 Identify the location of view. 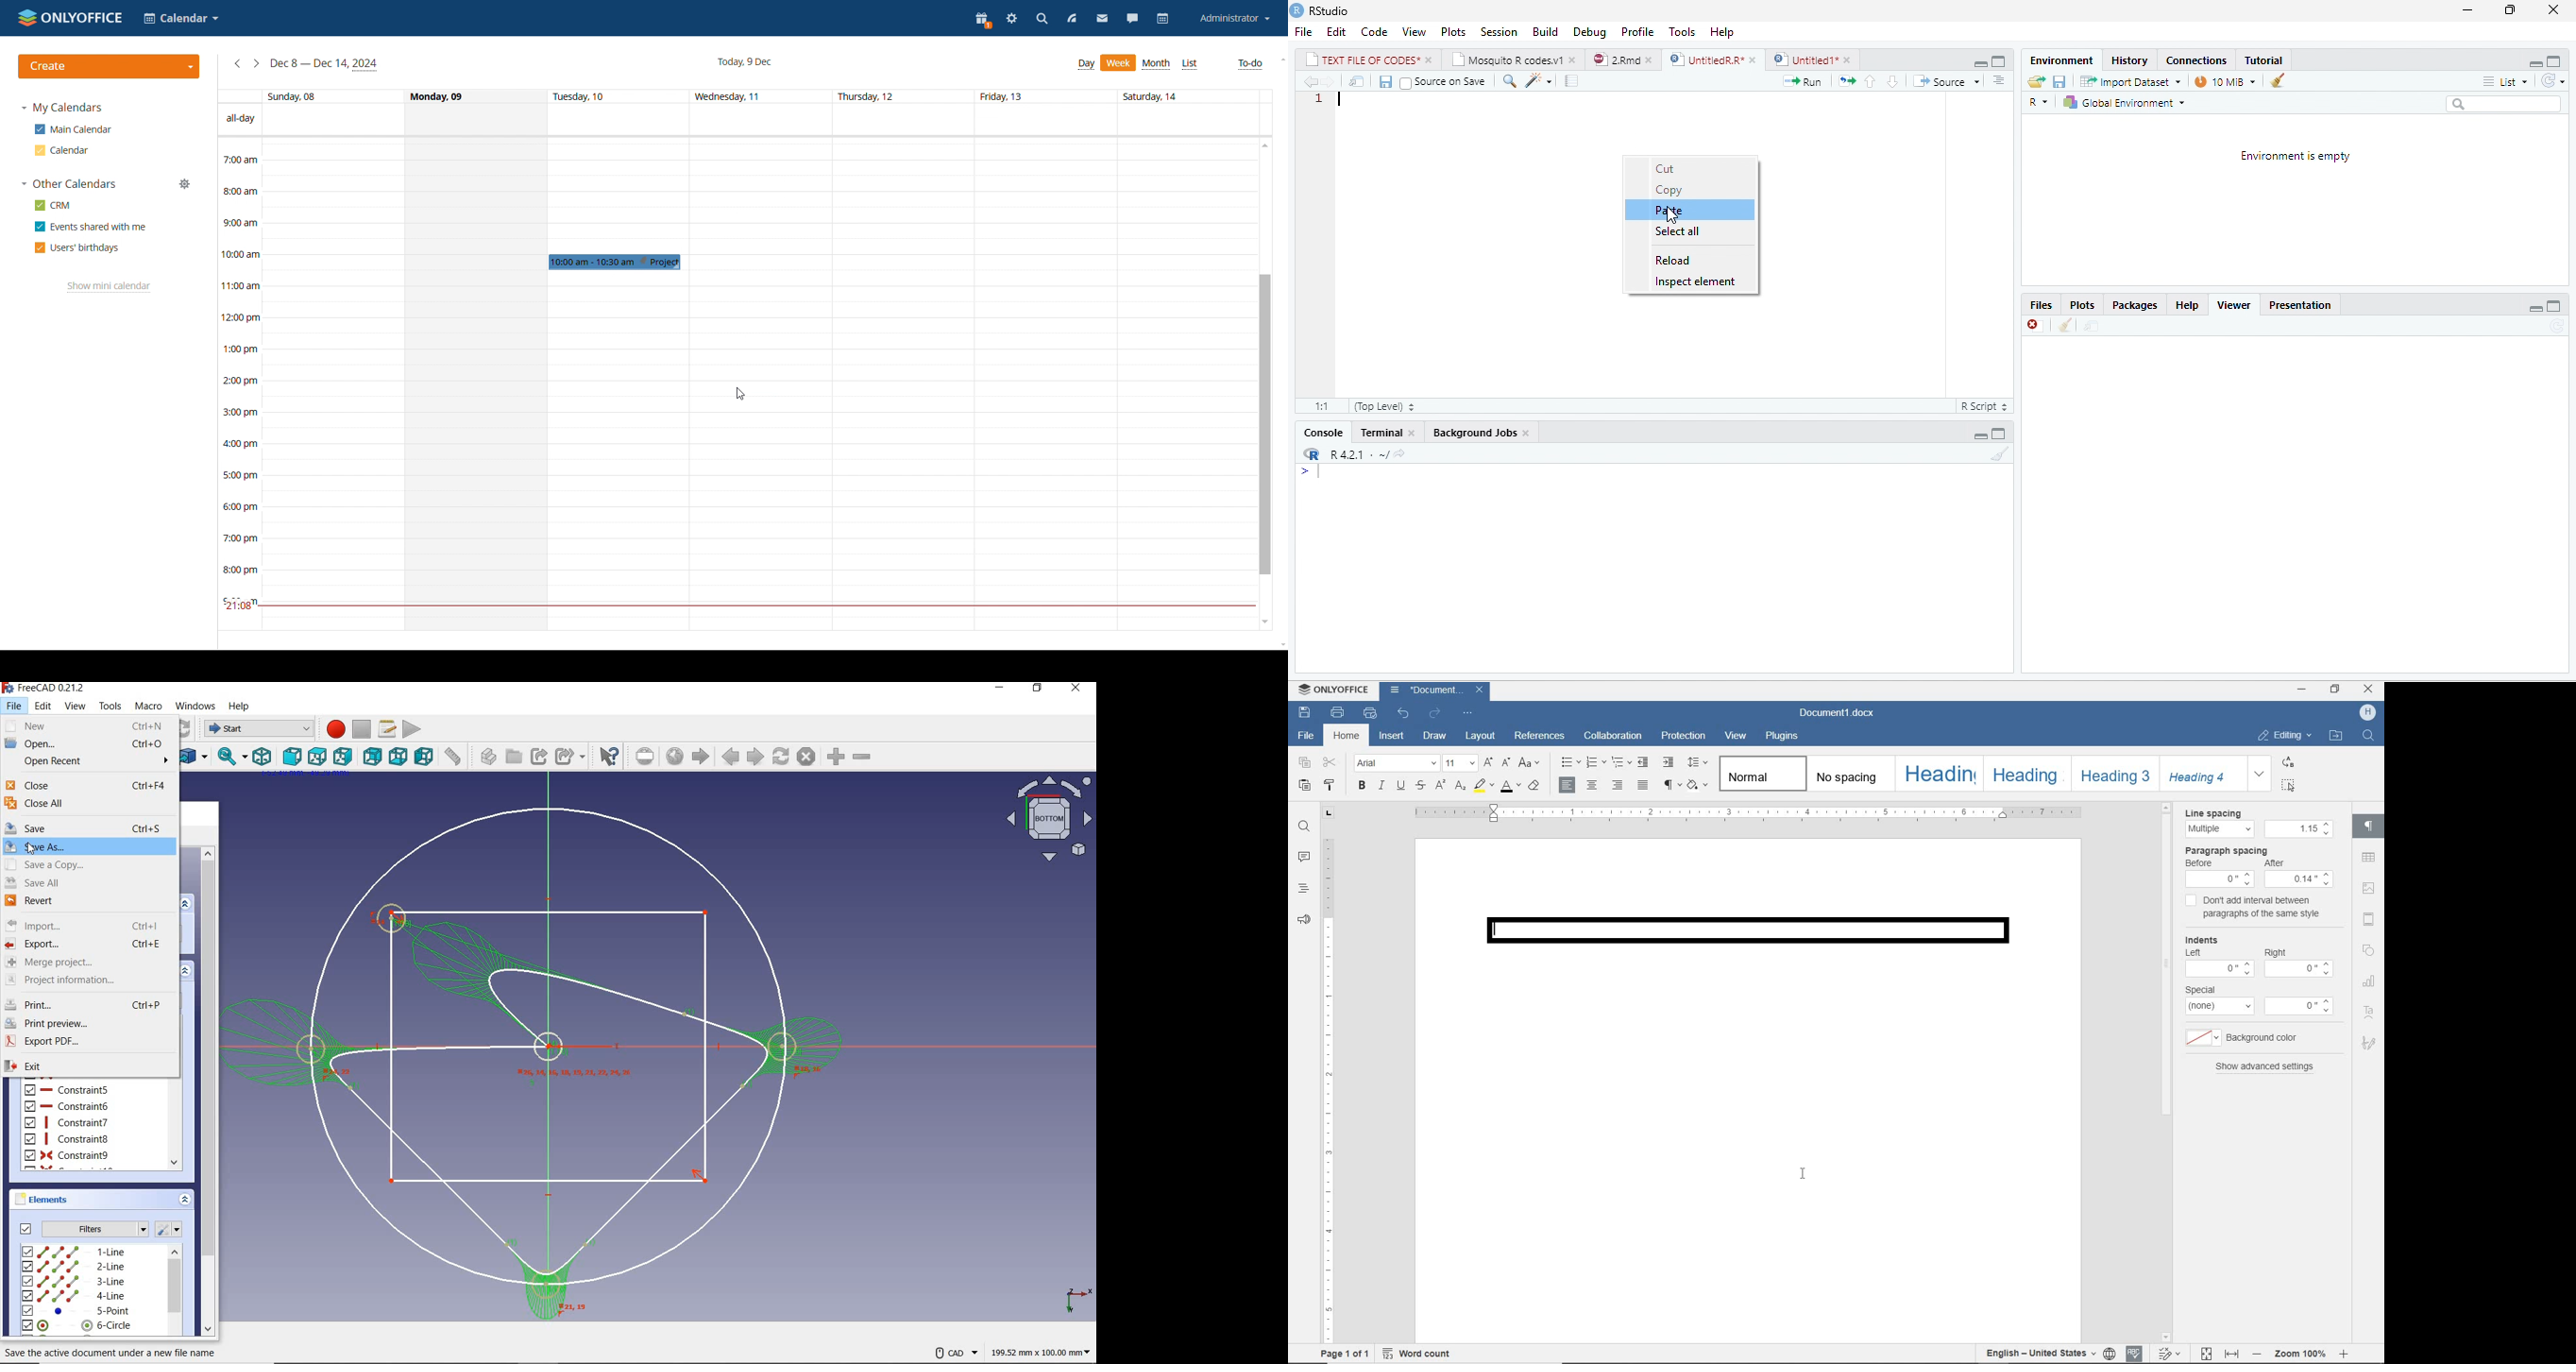
(76, 706).